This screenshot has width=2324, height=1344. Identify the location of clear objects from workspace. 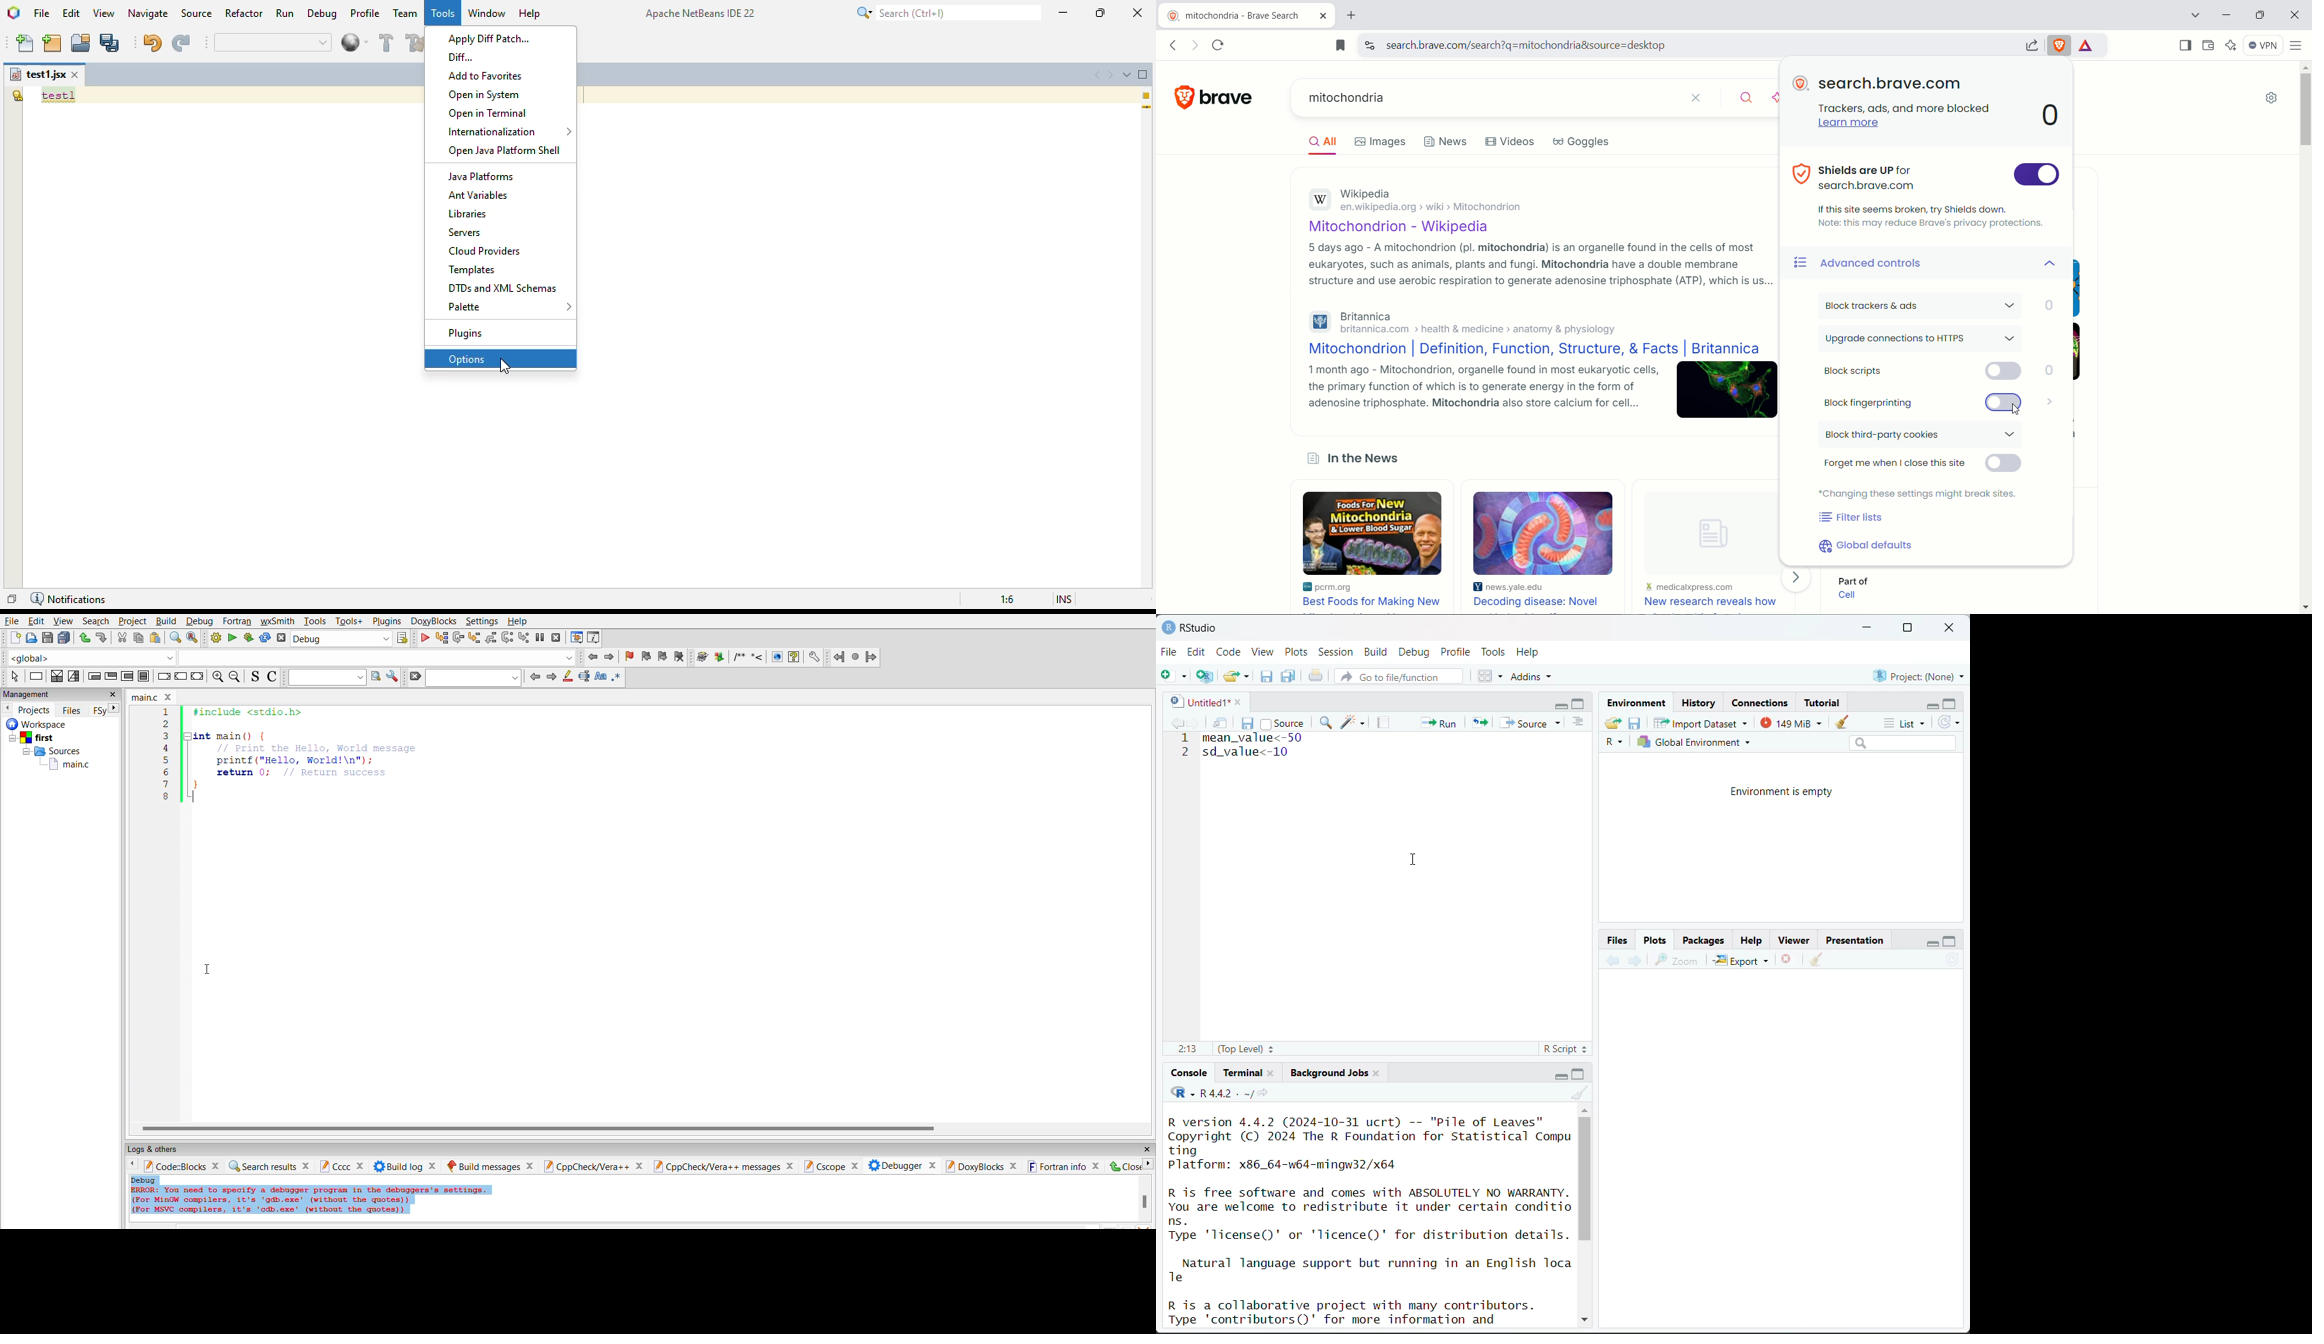
(1839, 720).